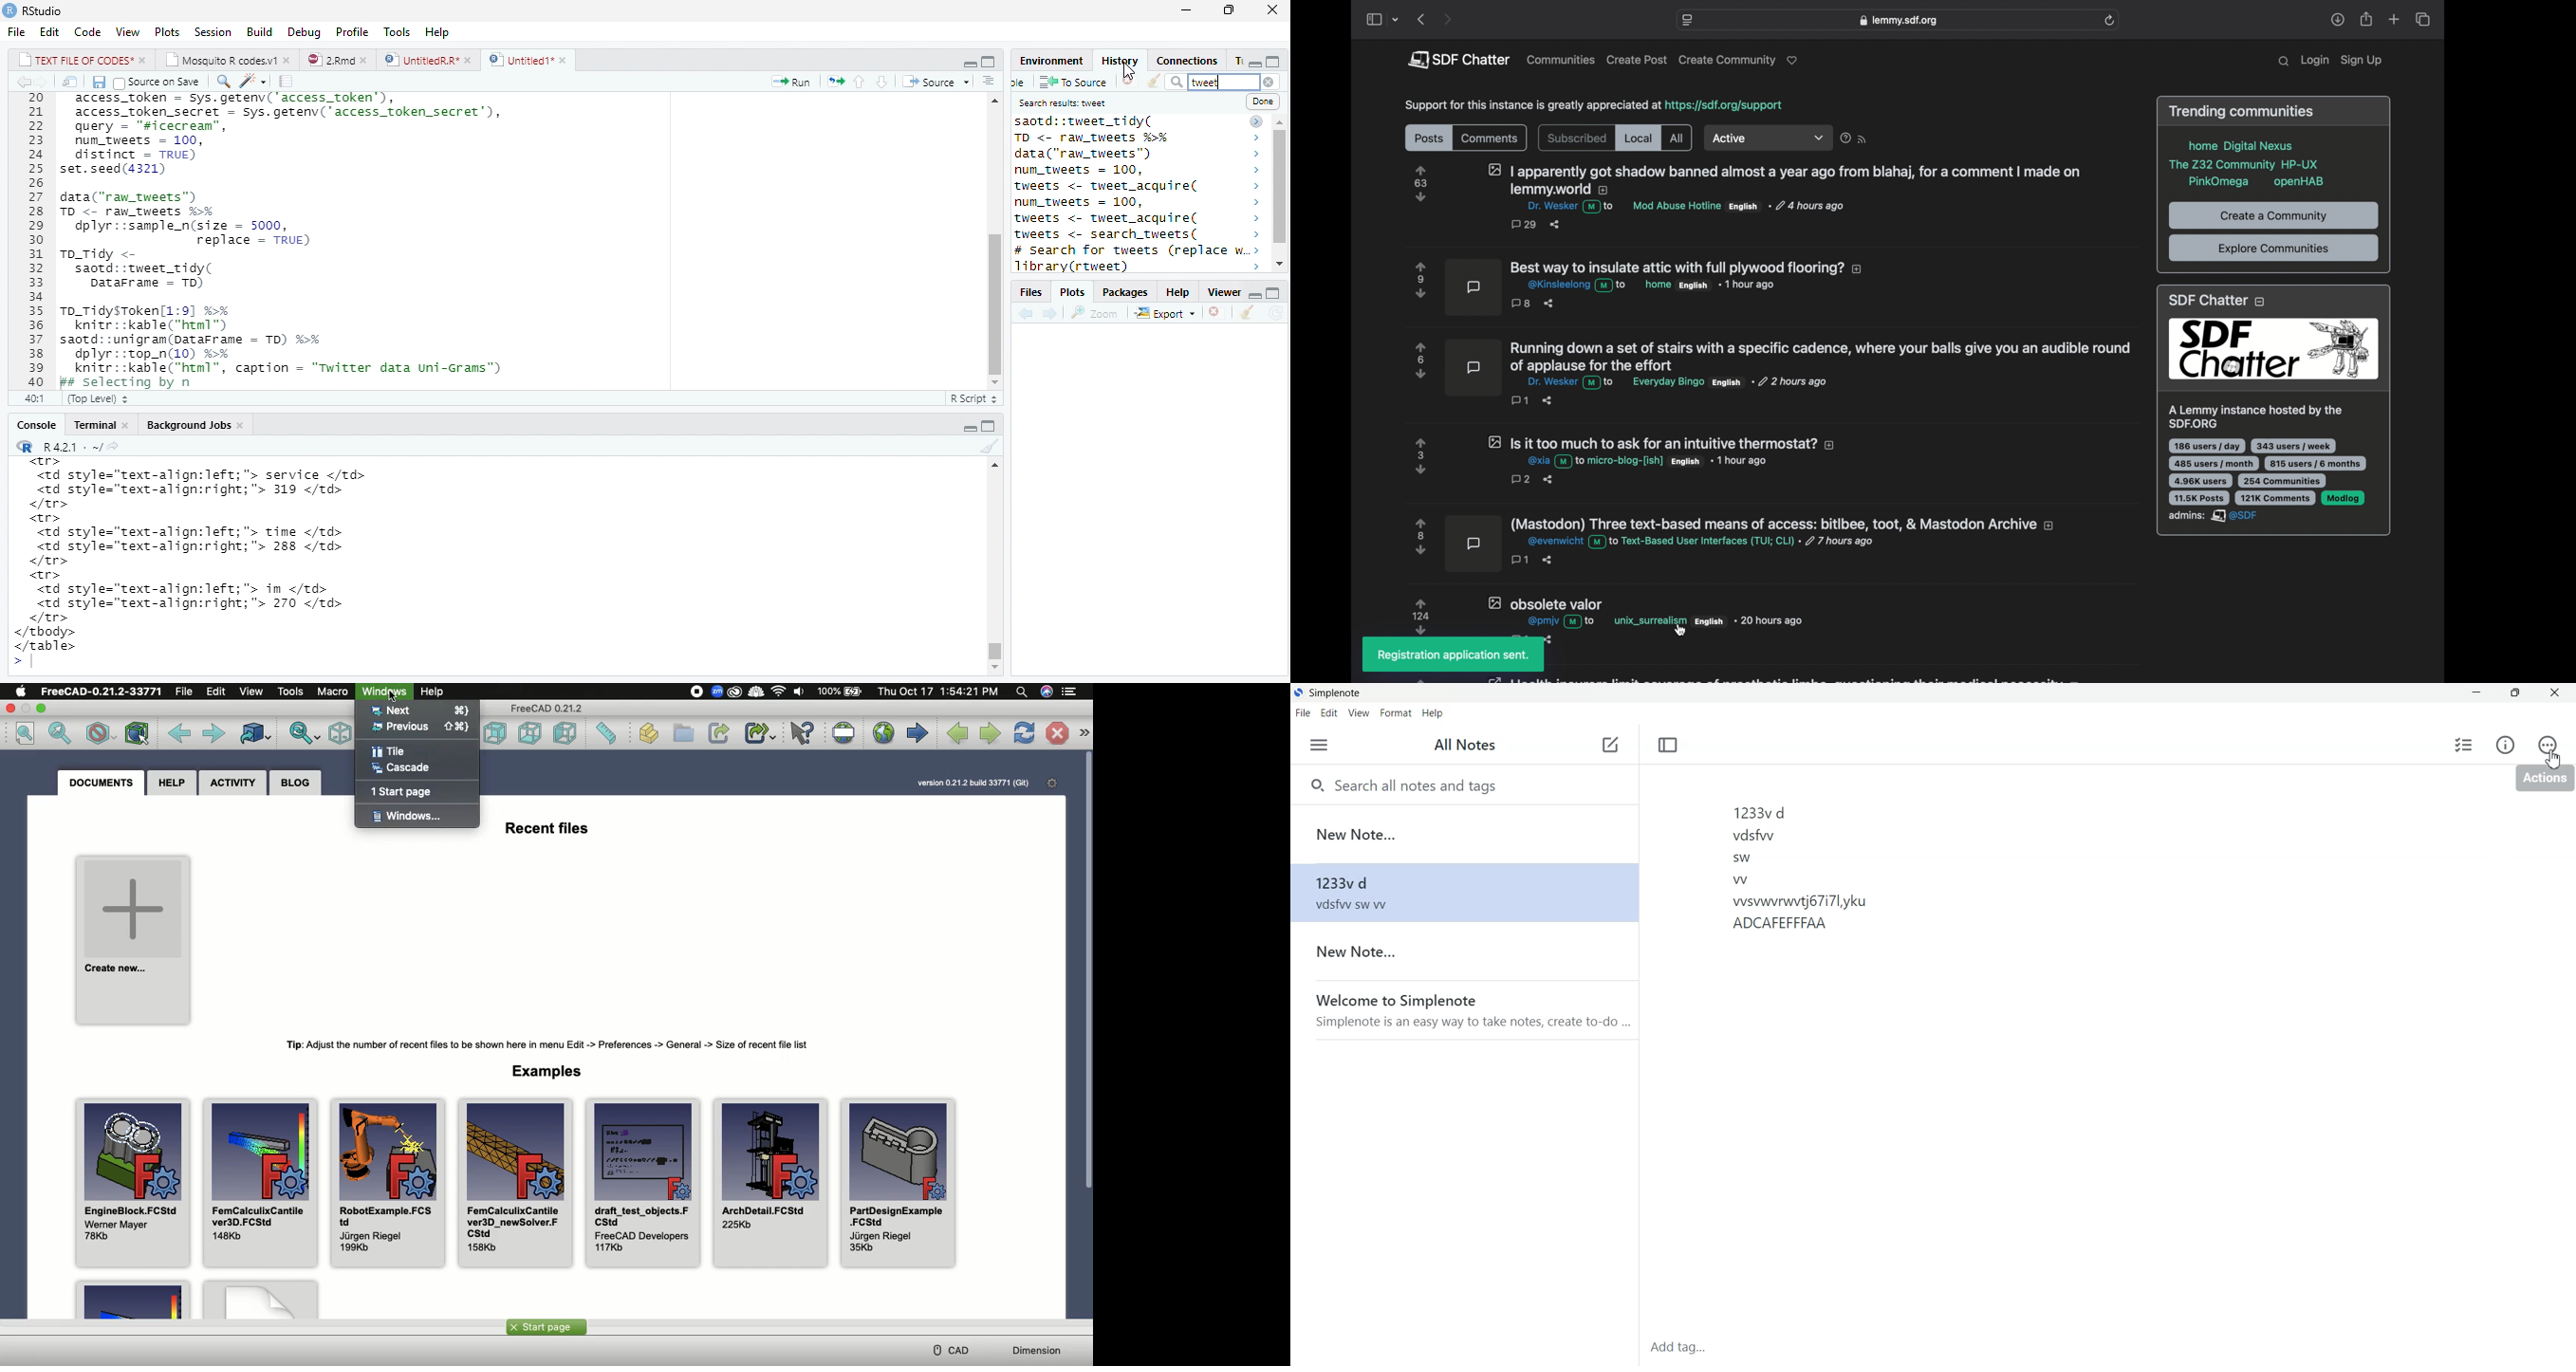 This screenshot has width=2576, height=1372. I want to click on View, so click(1359, 713).